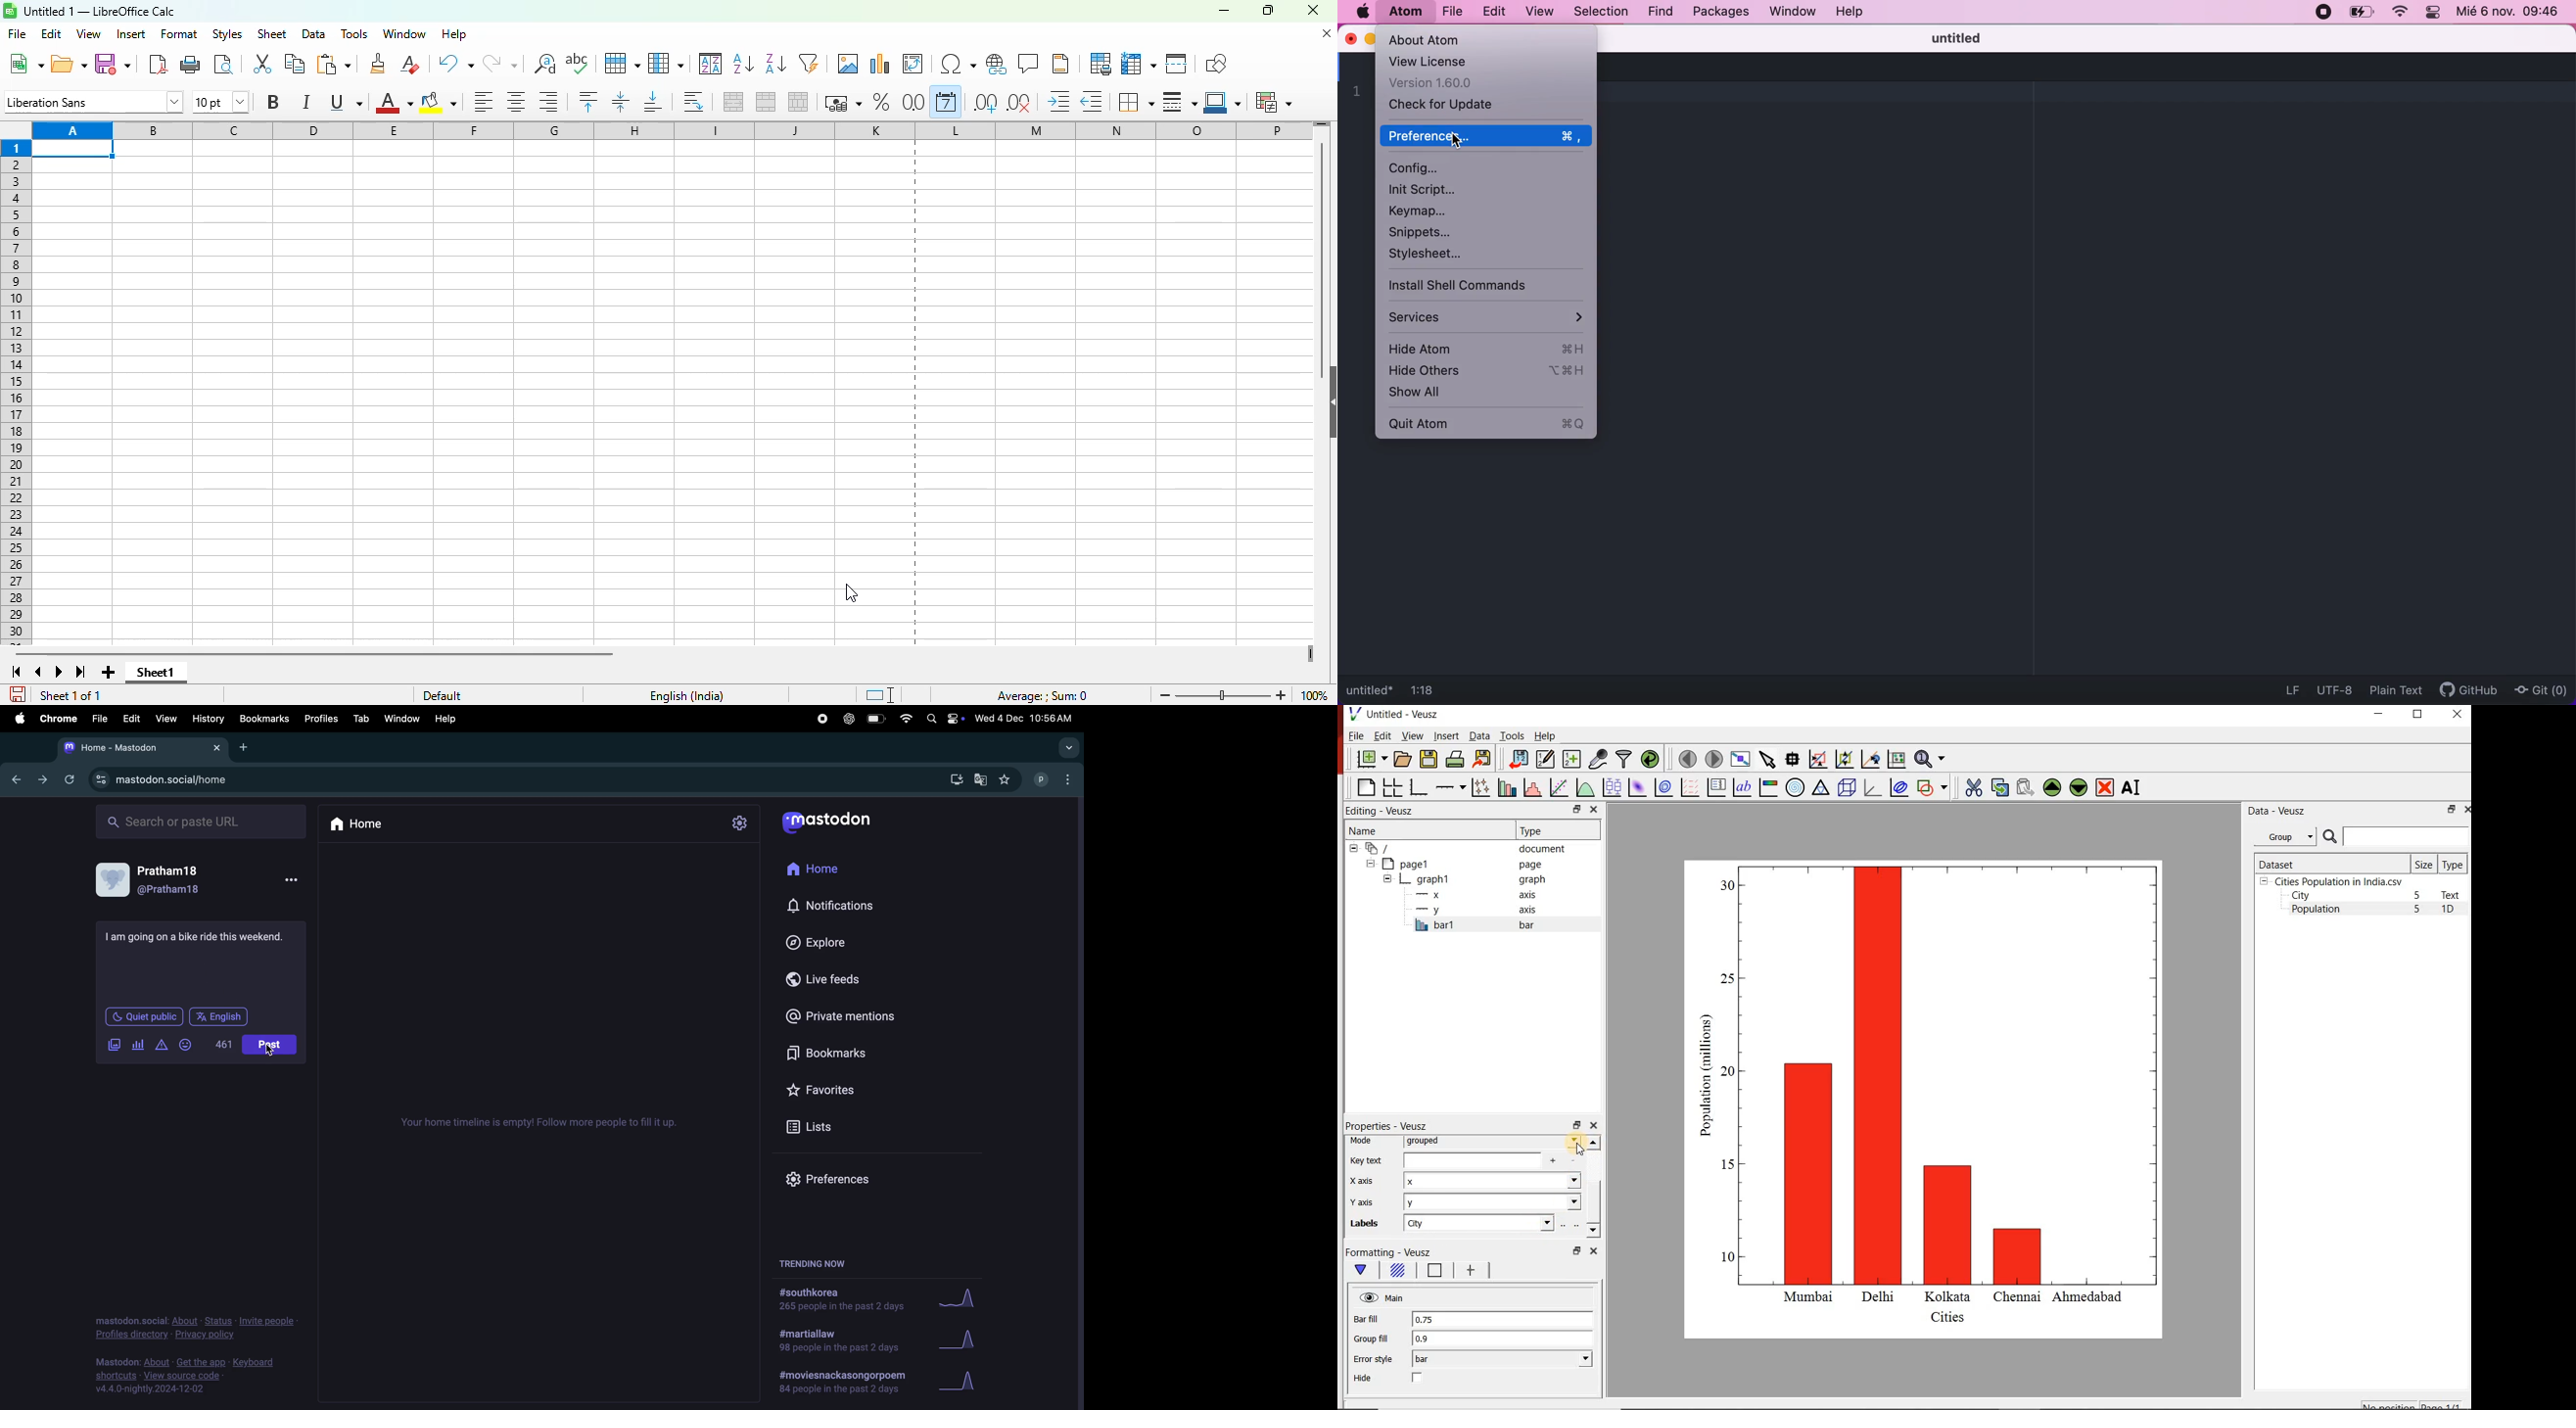 This screenshot has width=2576, height=1428. I want to click on tools, so click(354, 33).